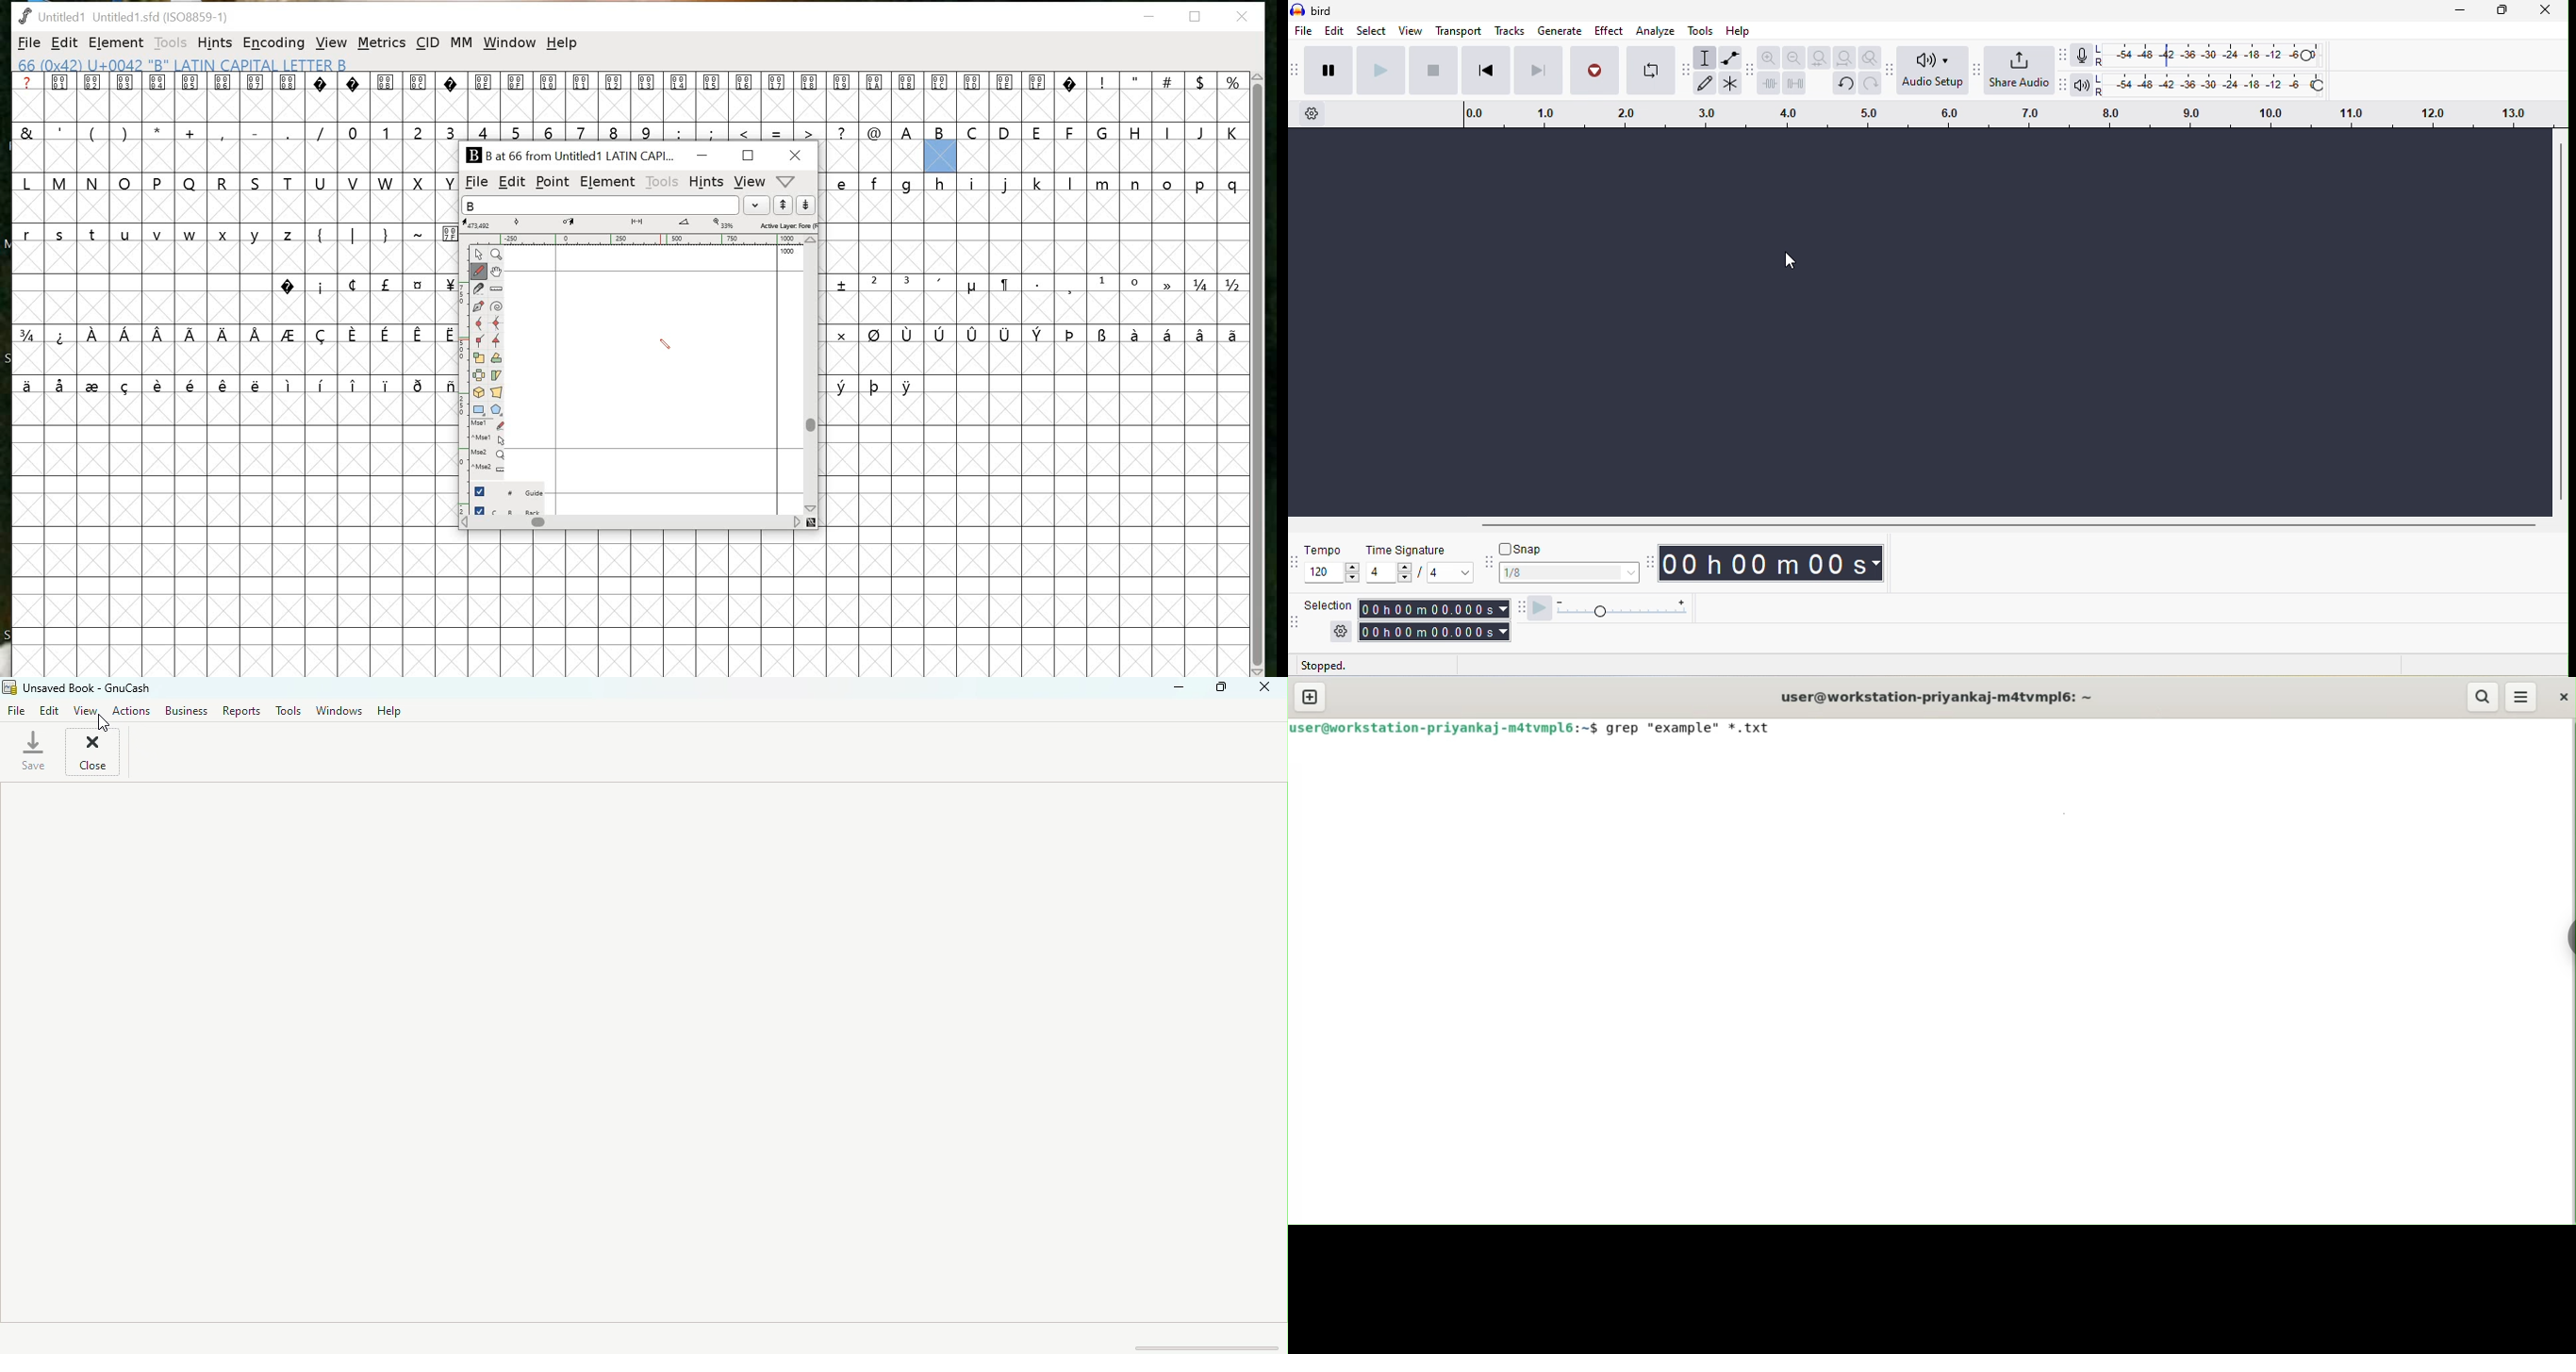 The height and width of the screenshot is (1372, 2576). I want to click on user@workstation-priyankaj-matvmpl6:~$ , so click(1445, 727).